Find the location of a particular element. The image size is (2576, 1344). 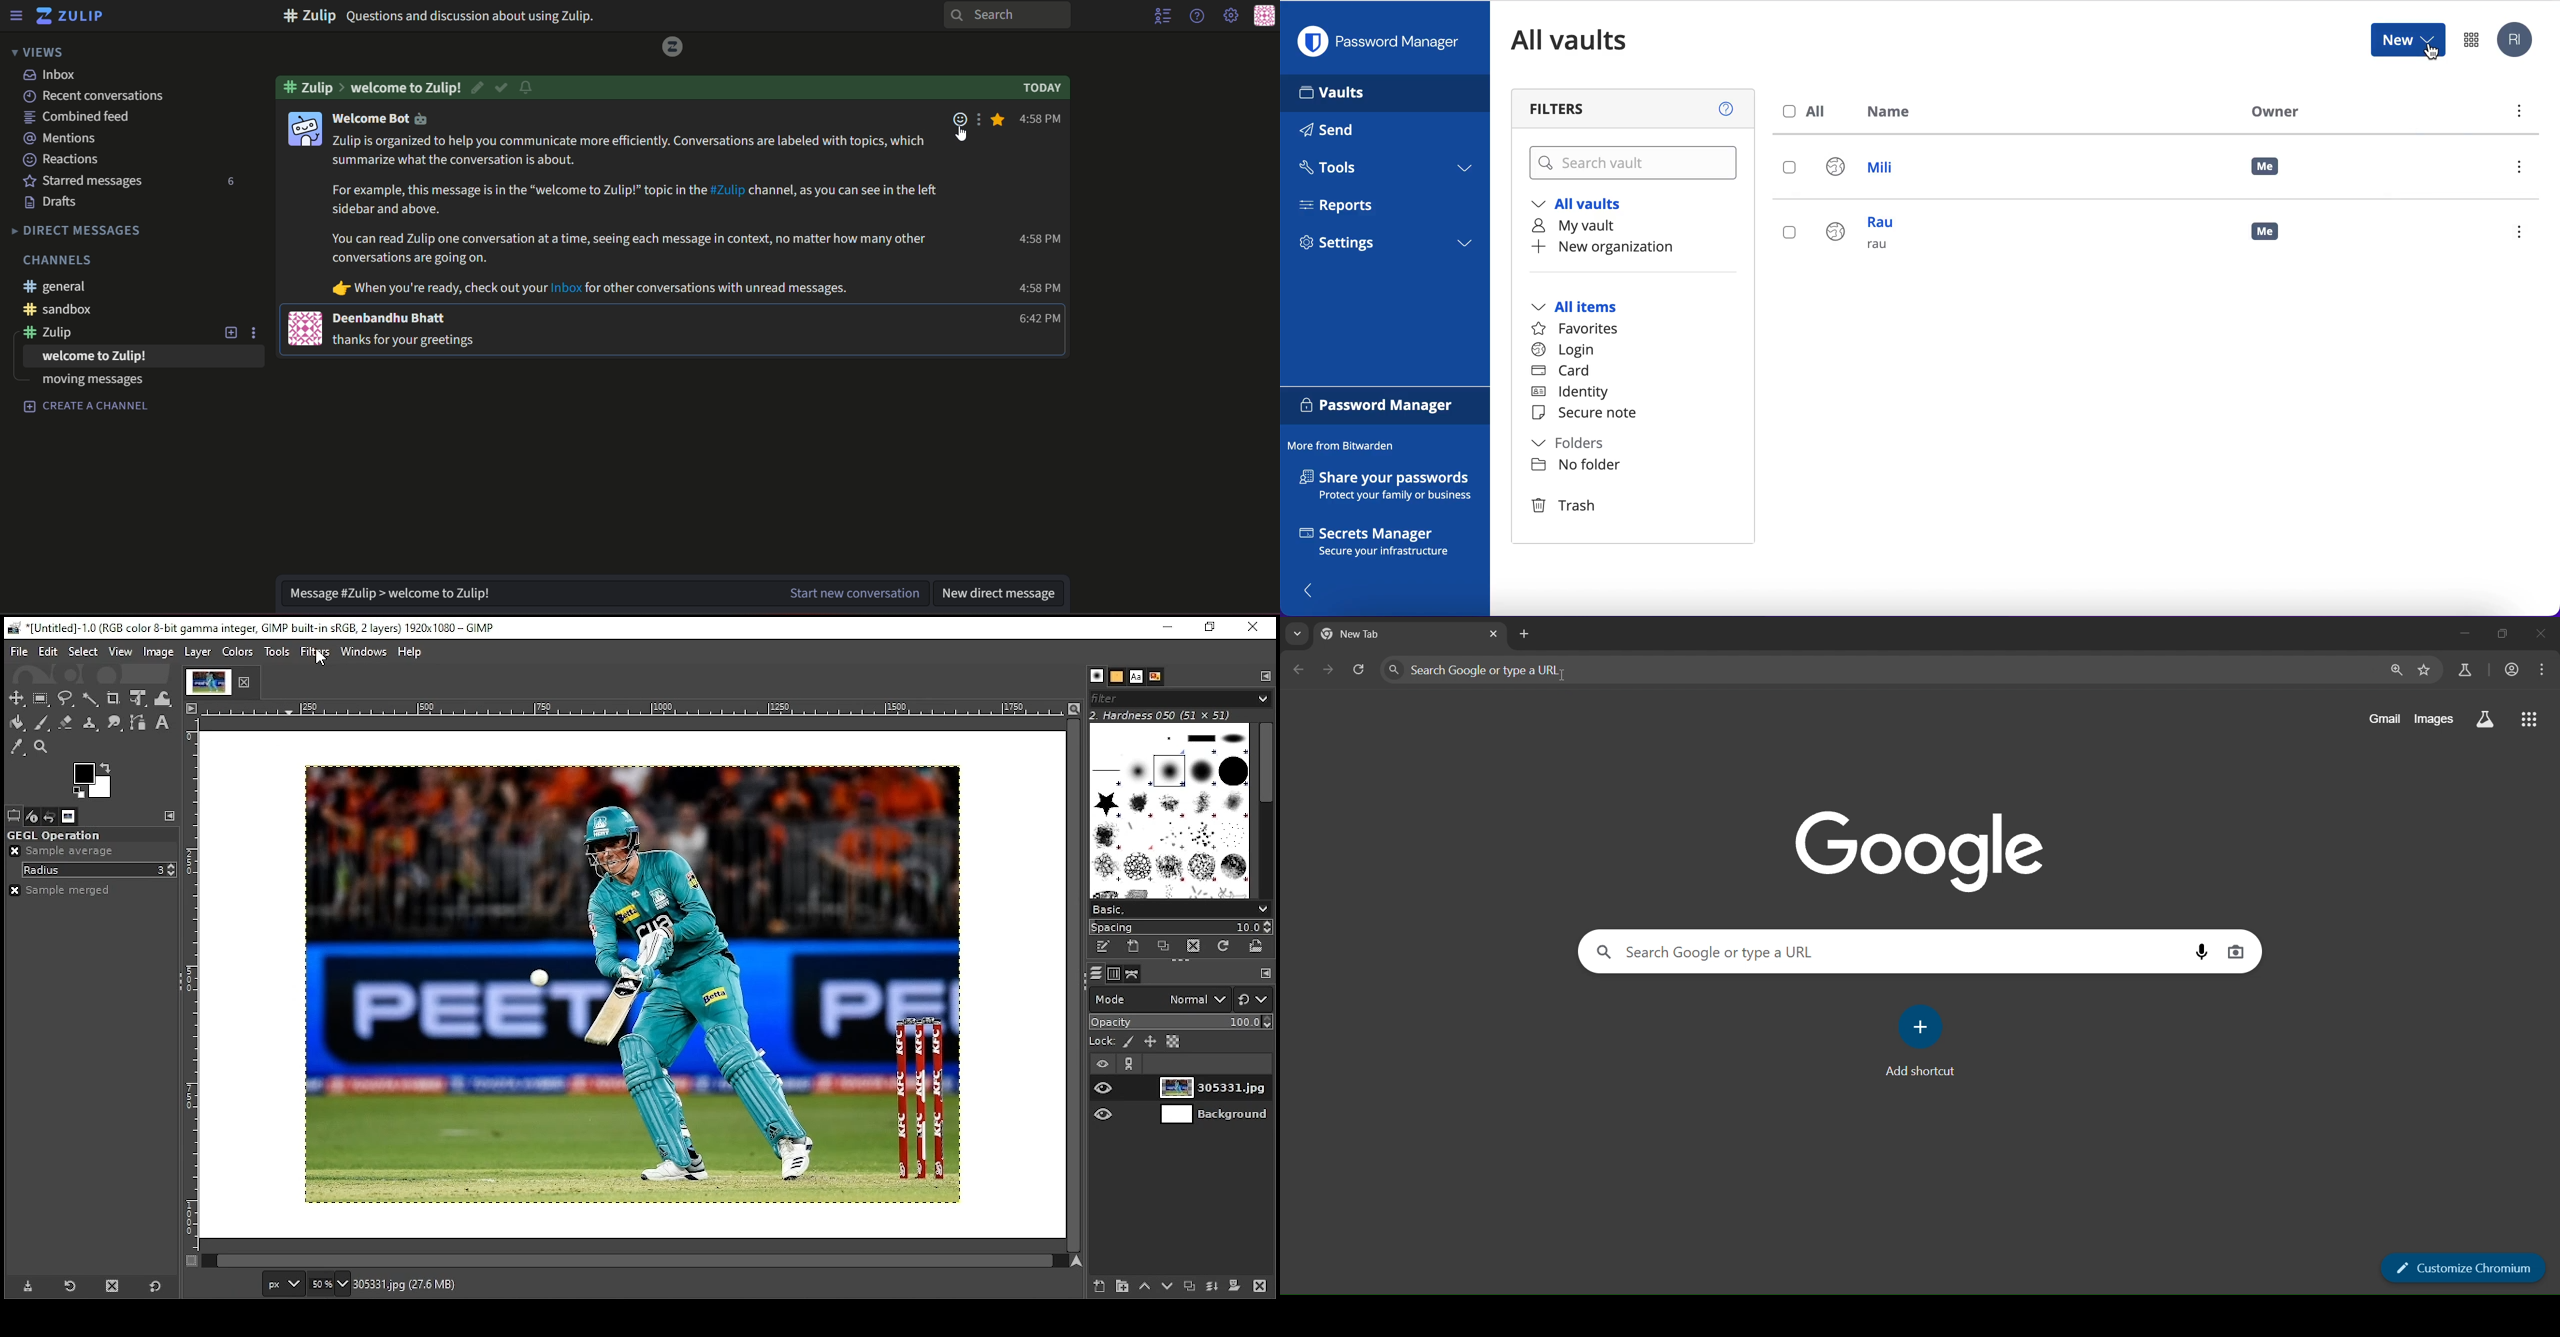

password manager is located at coordinates (1386, 406).